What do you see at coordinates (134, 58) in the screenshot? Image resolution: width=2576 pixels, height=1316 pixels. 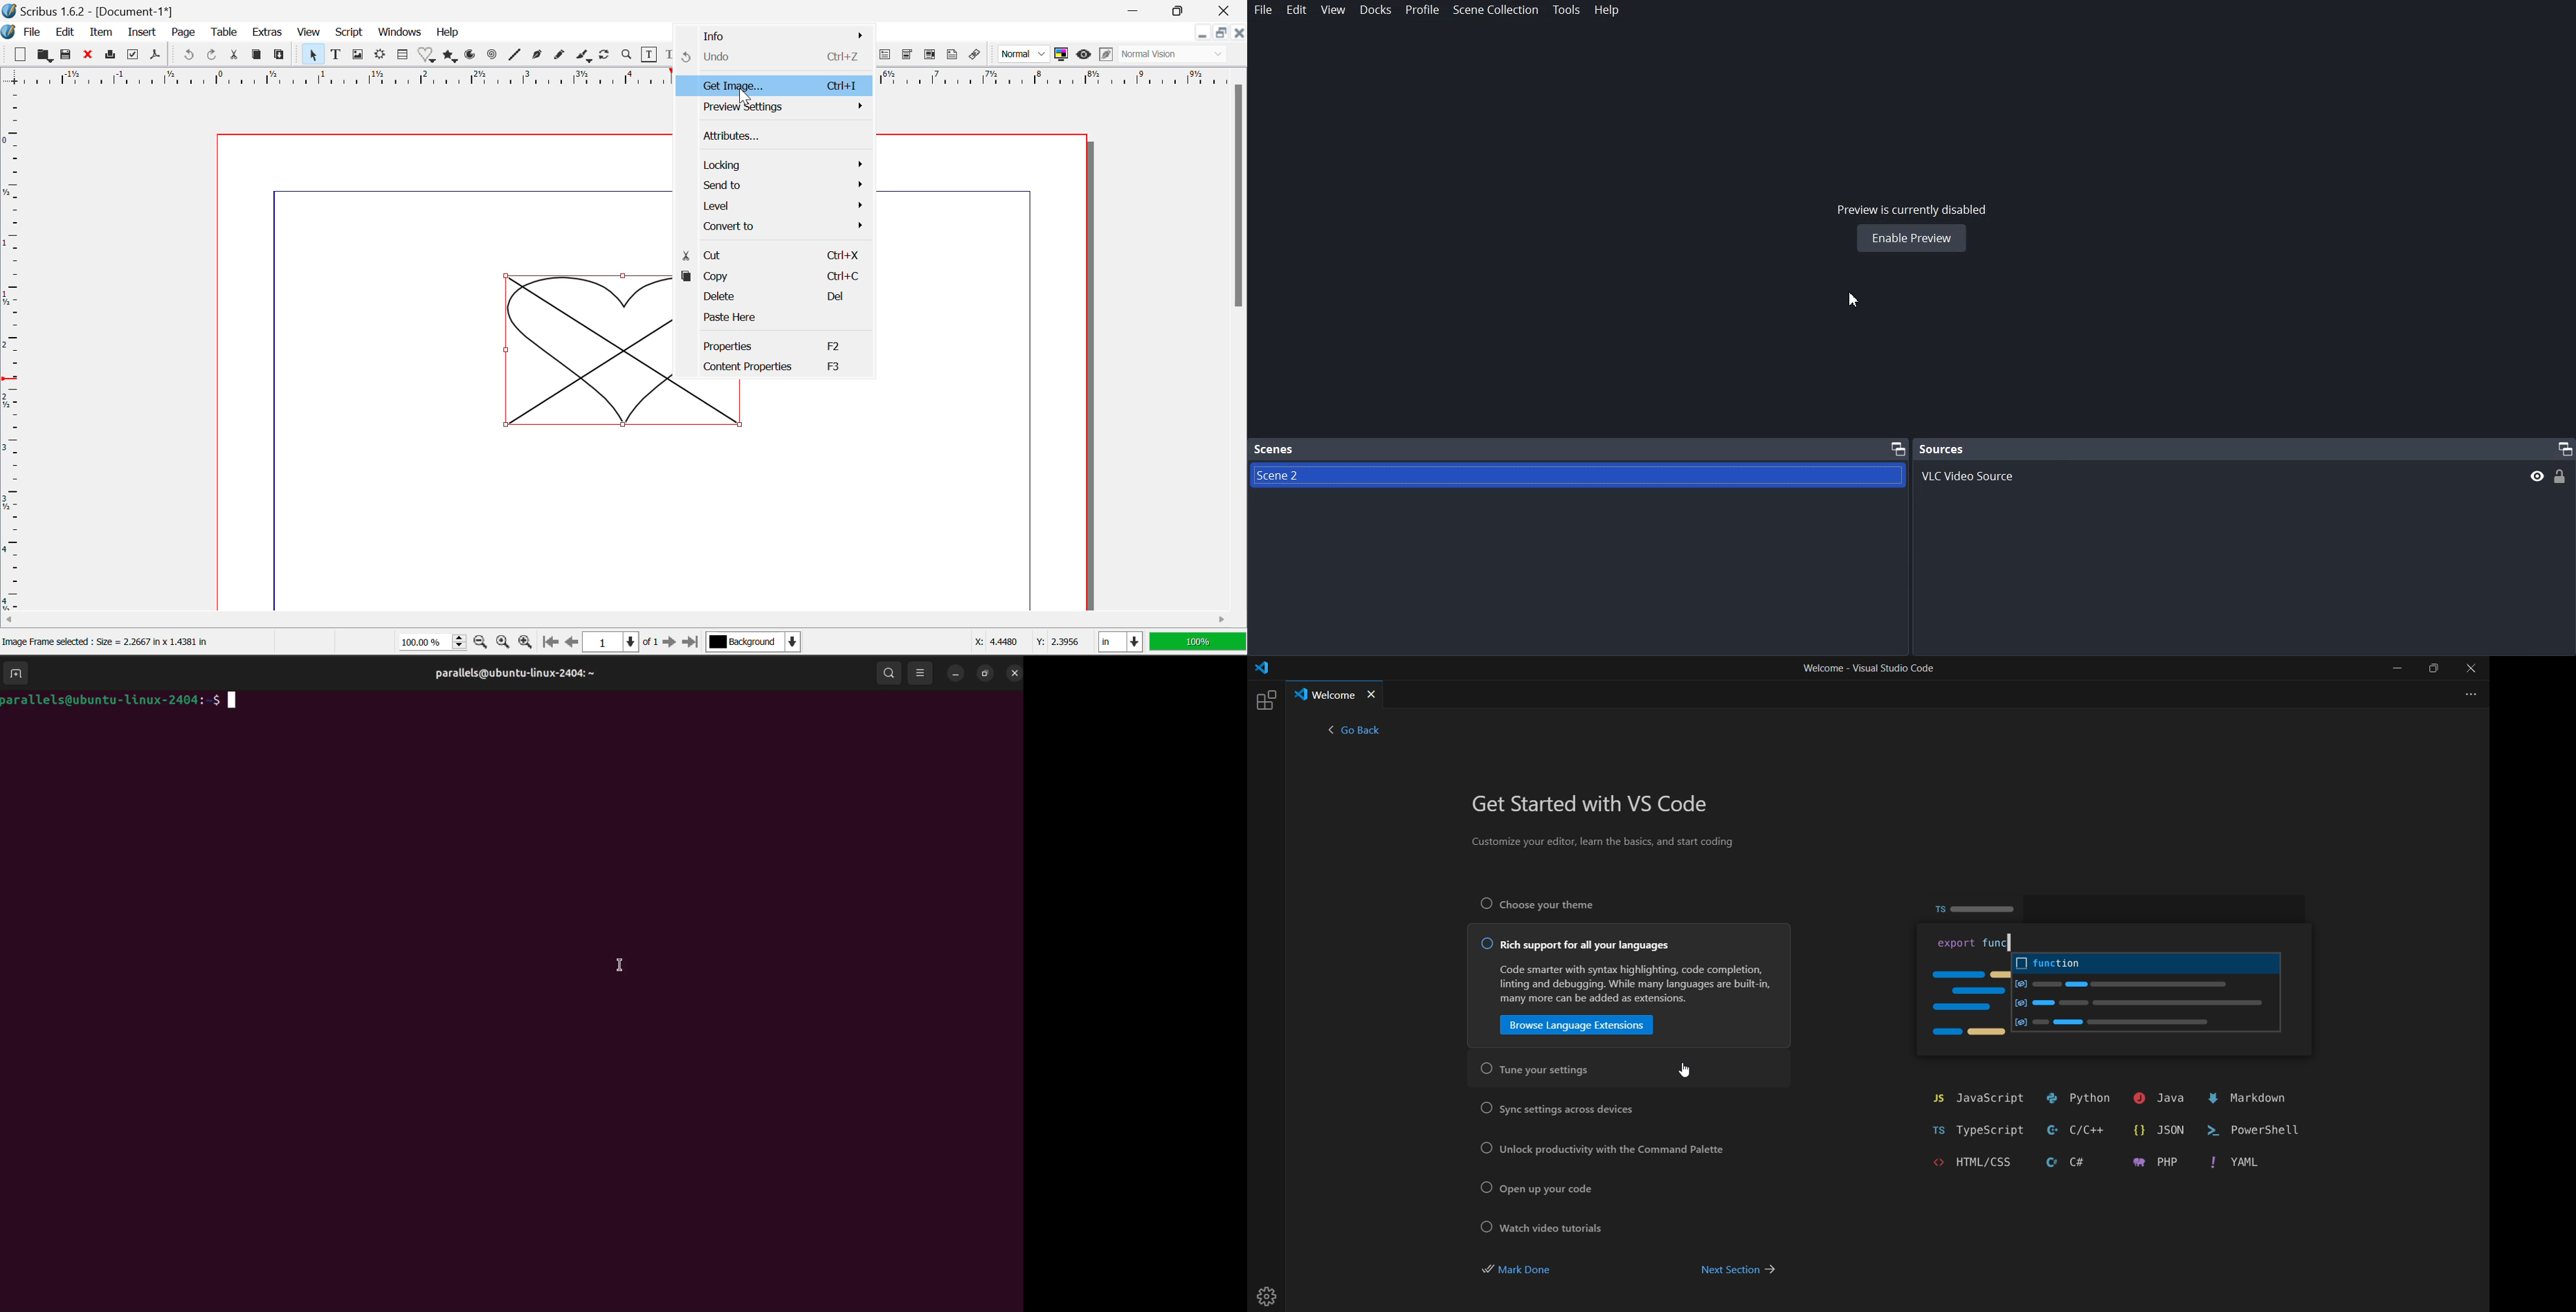 I see `Preflight Verifier` at bounding box center [134, 58].